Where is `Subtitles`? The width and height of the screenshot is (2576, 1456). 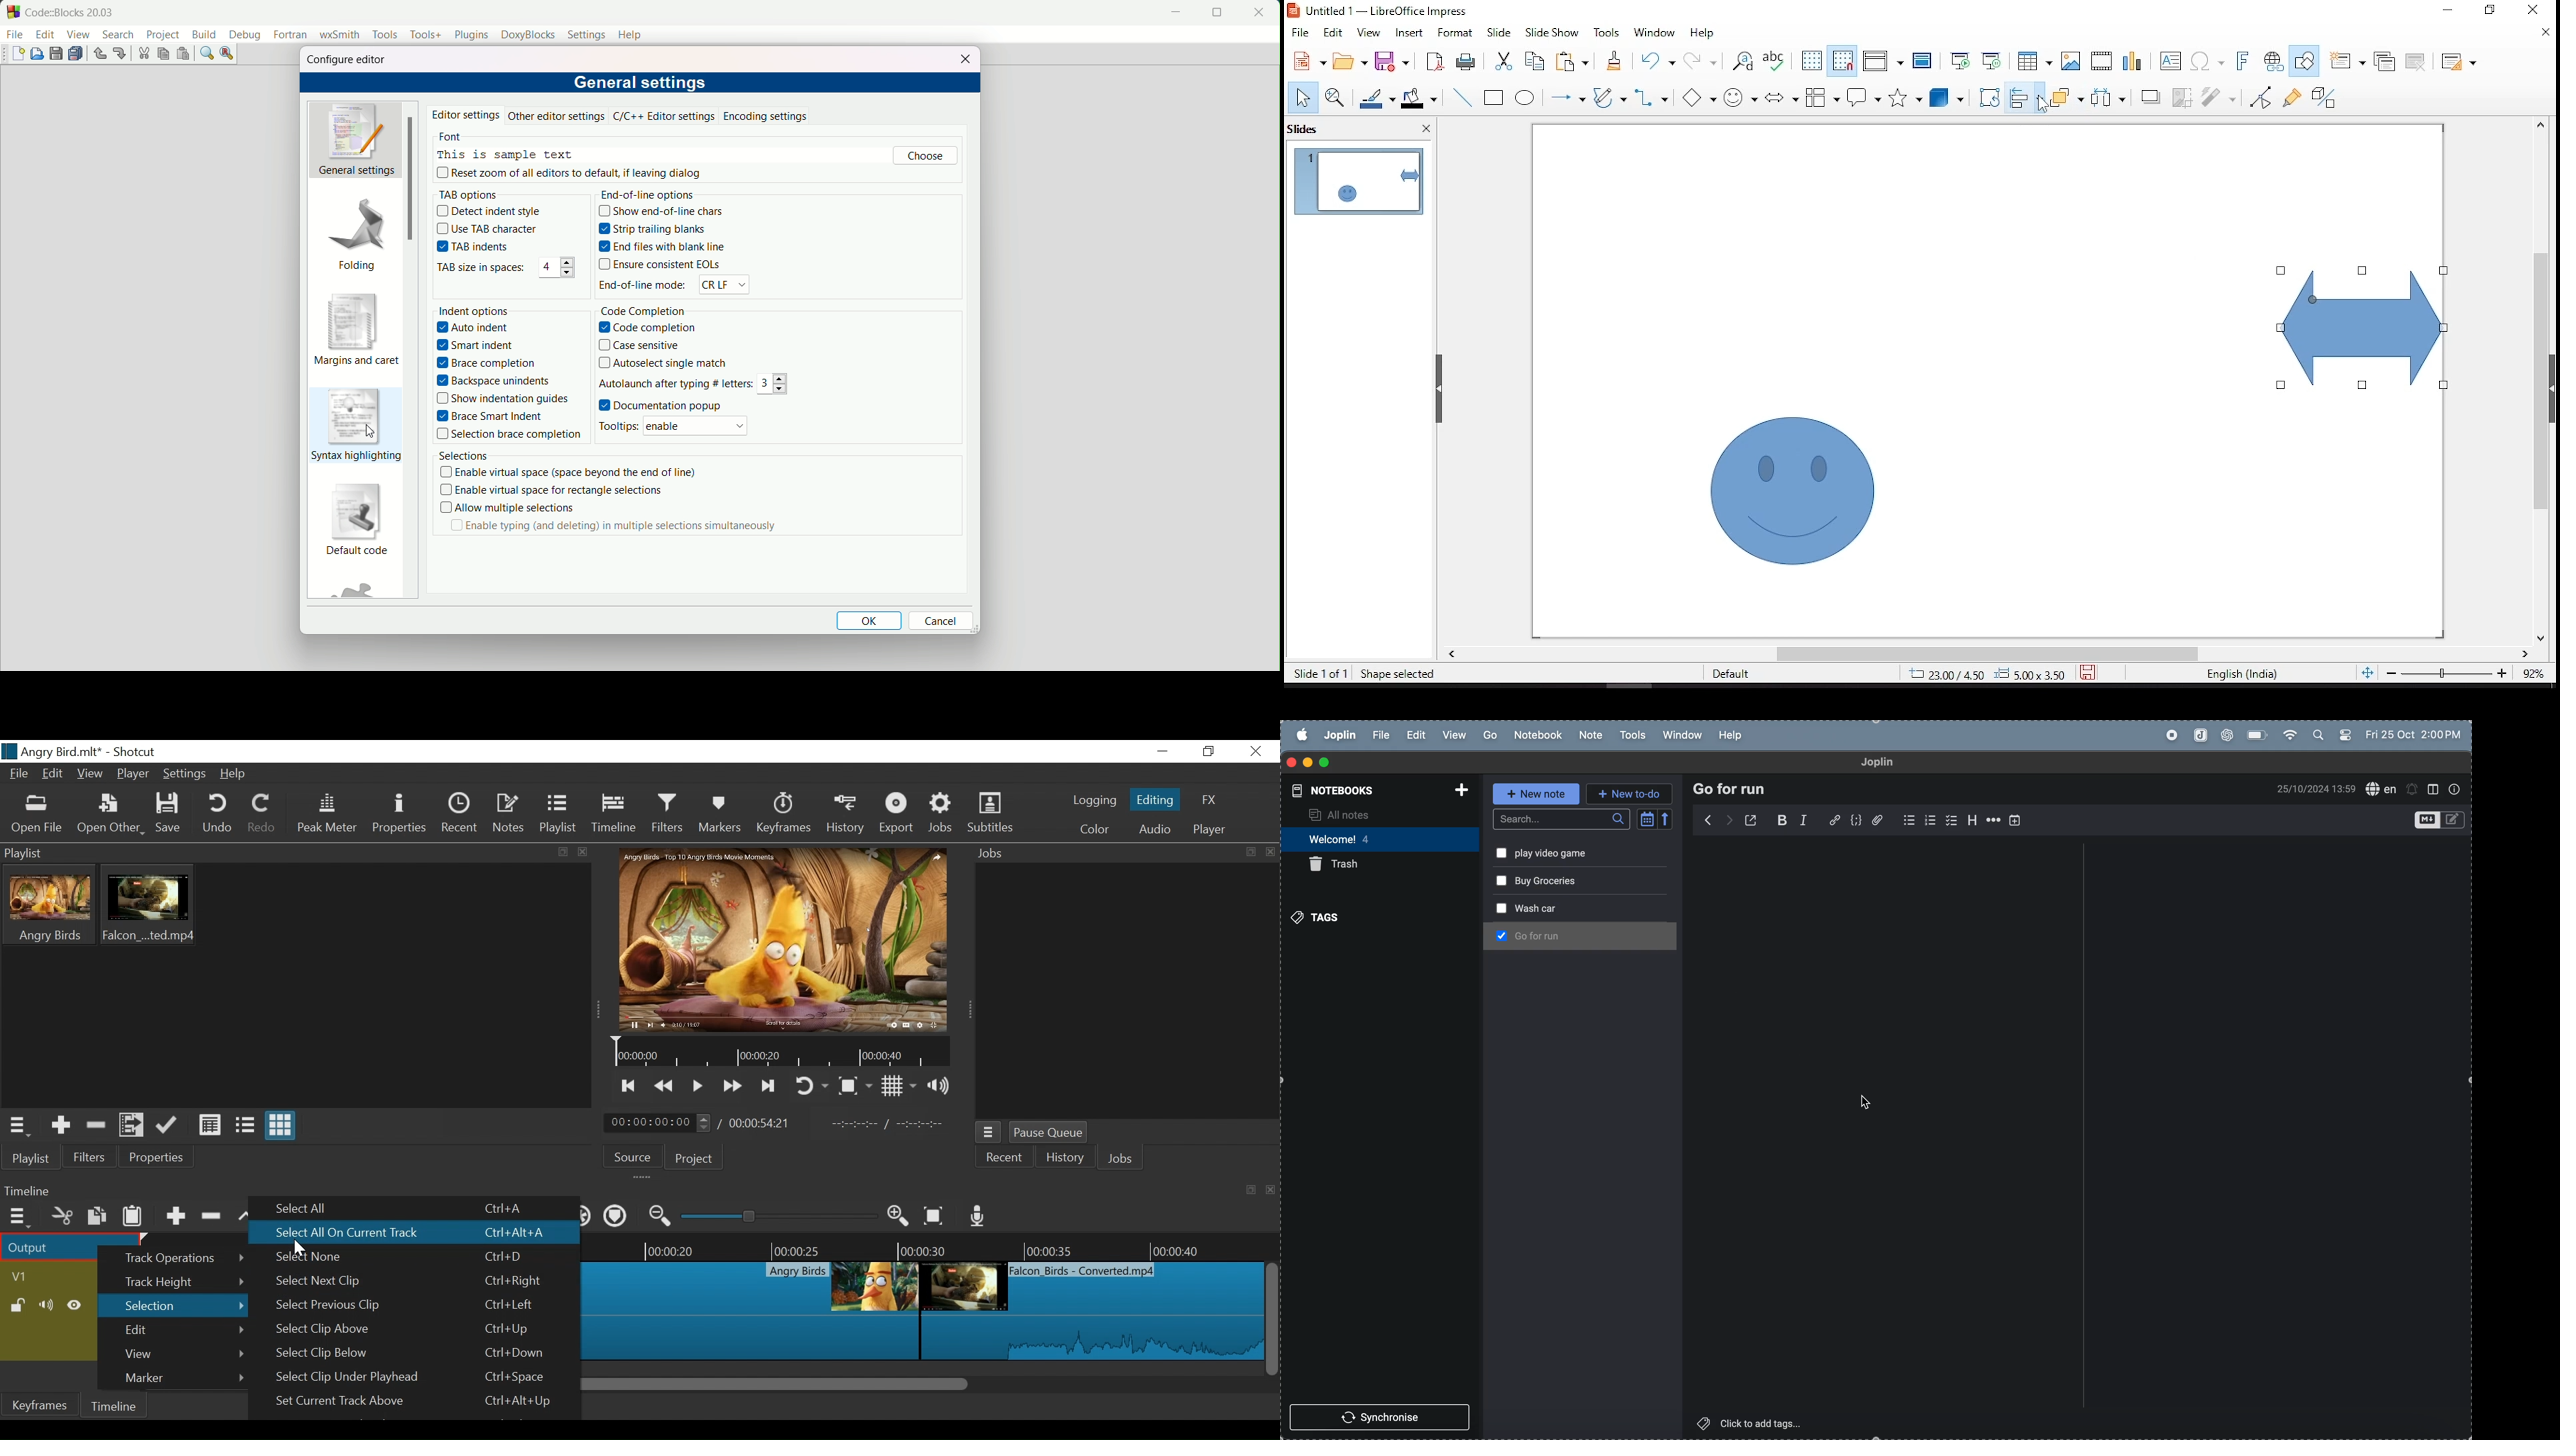
Subtitles is located at coordinates (991, 815).